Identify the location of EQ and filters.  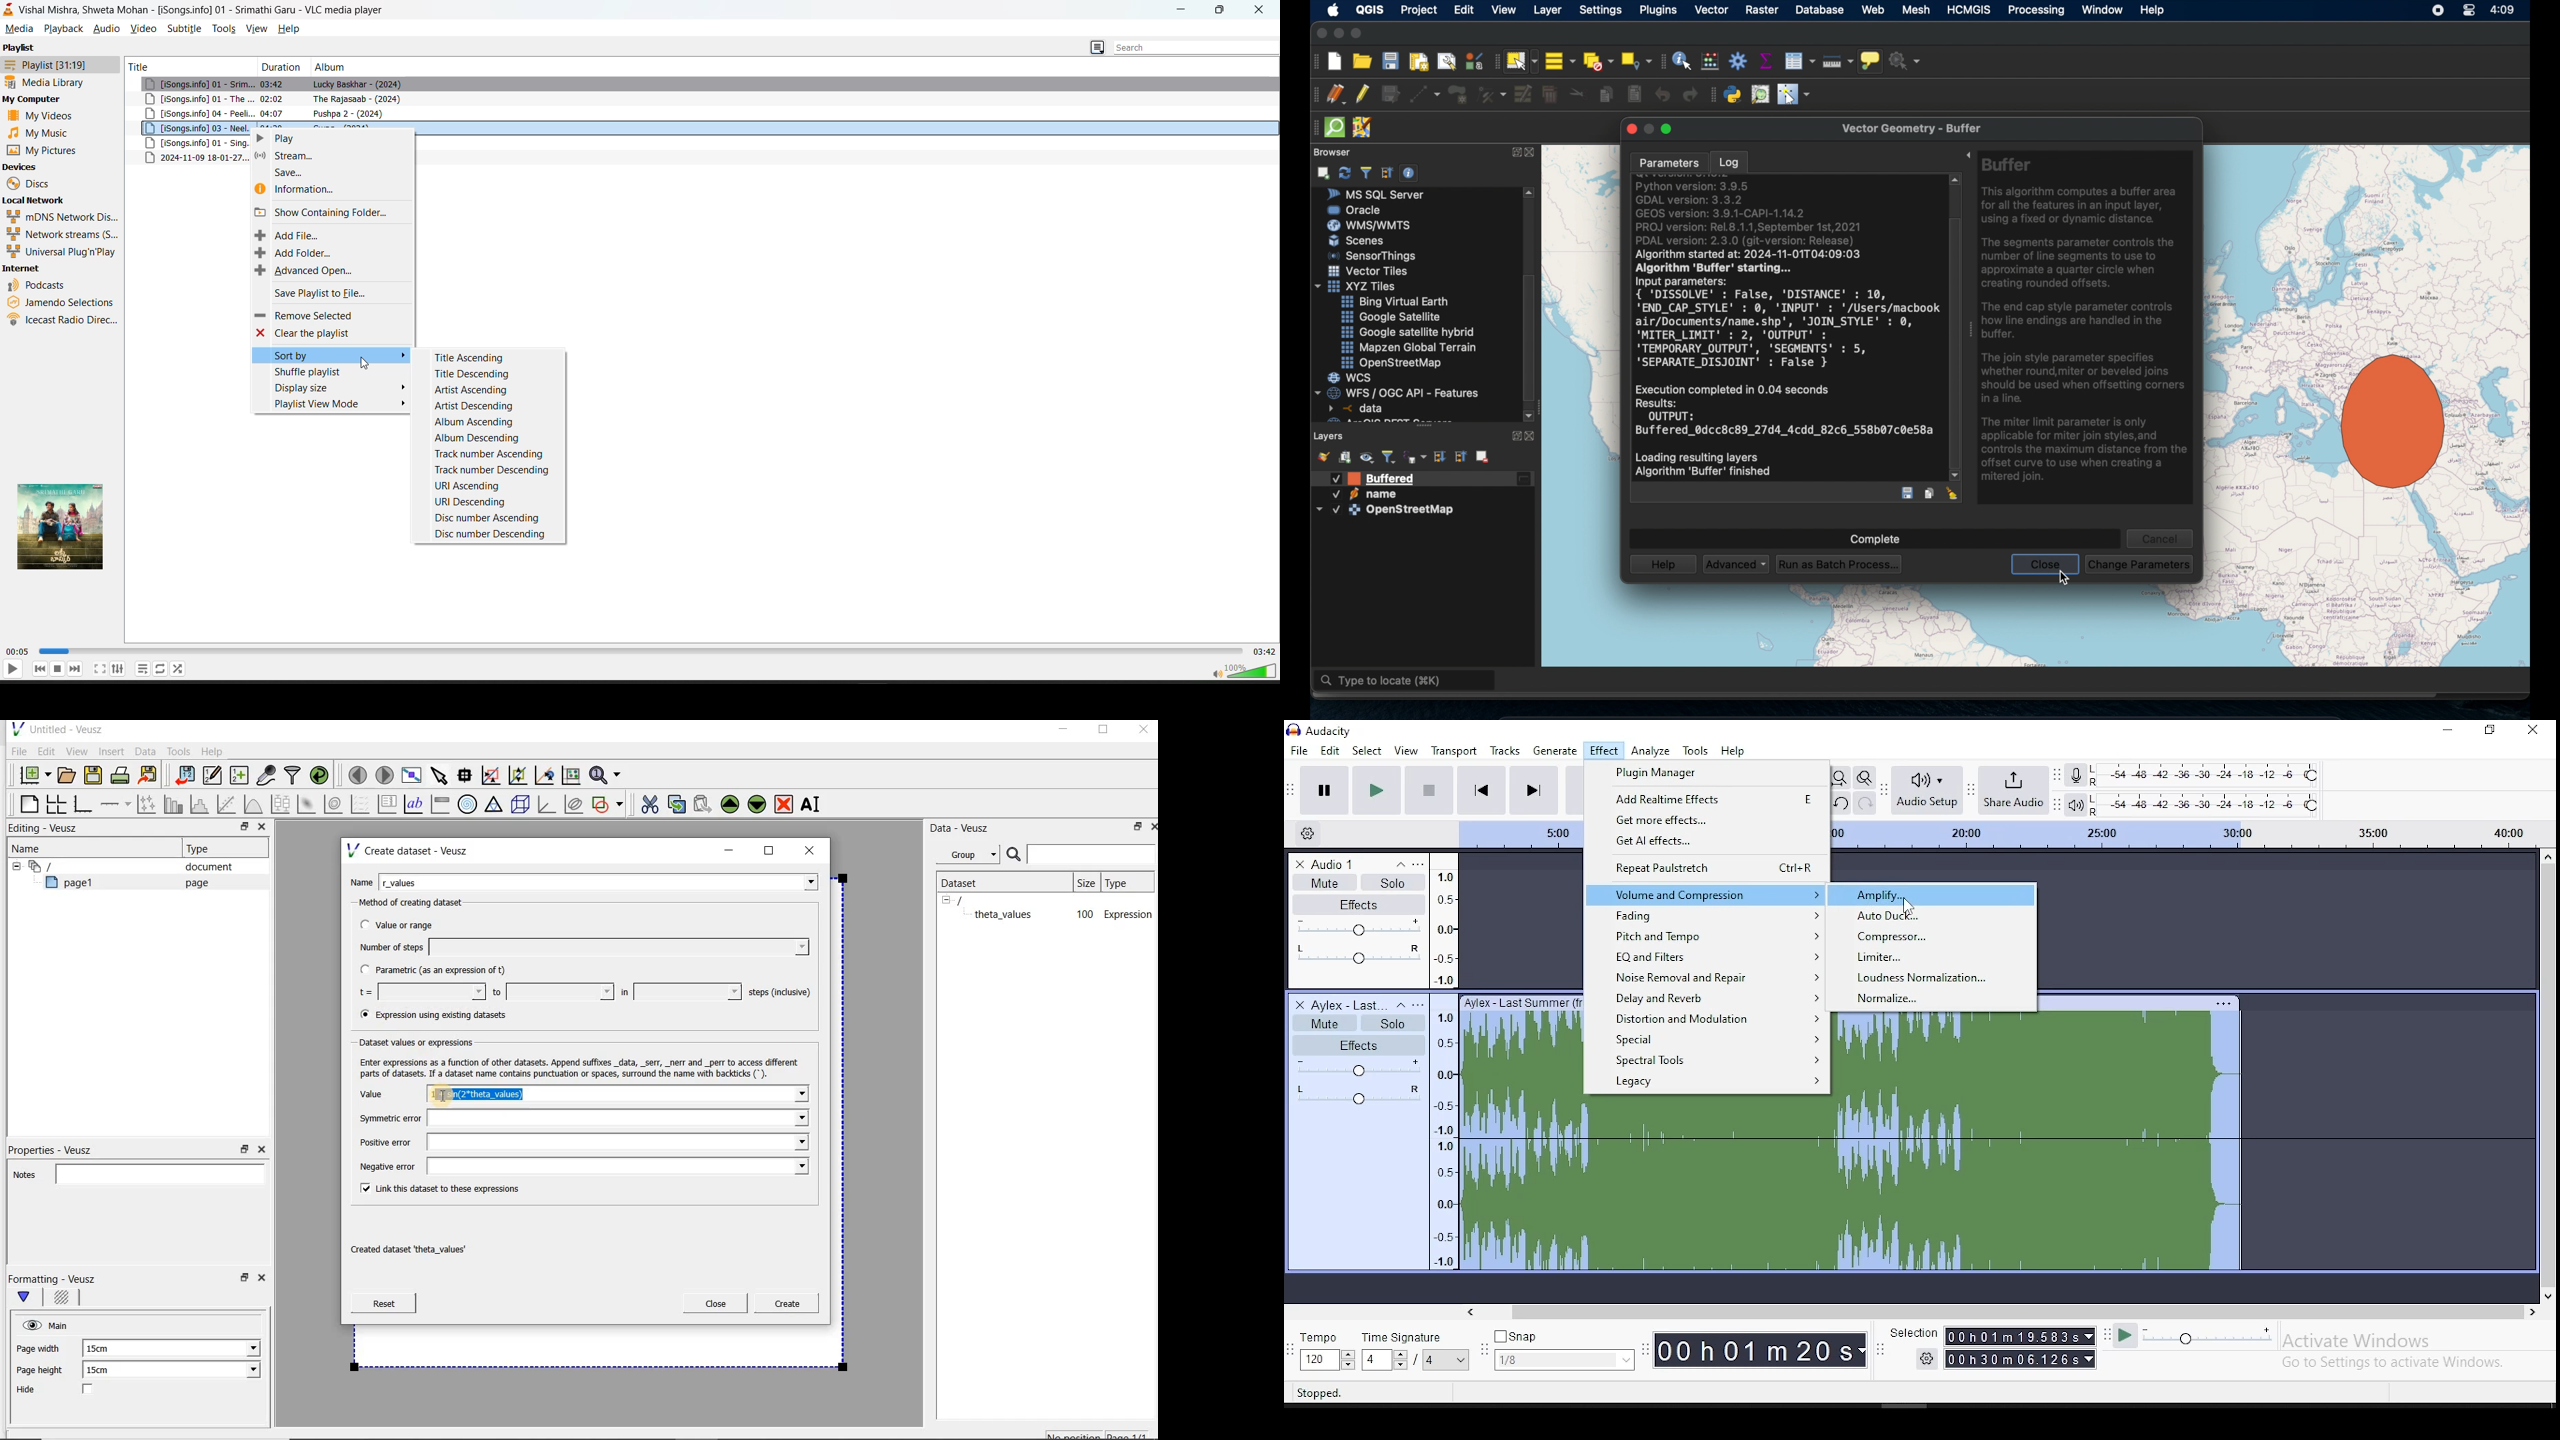
(1708, 958).